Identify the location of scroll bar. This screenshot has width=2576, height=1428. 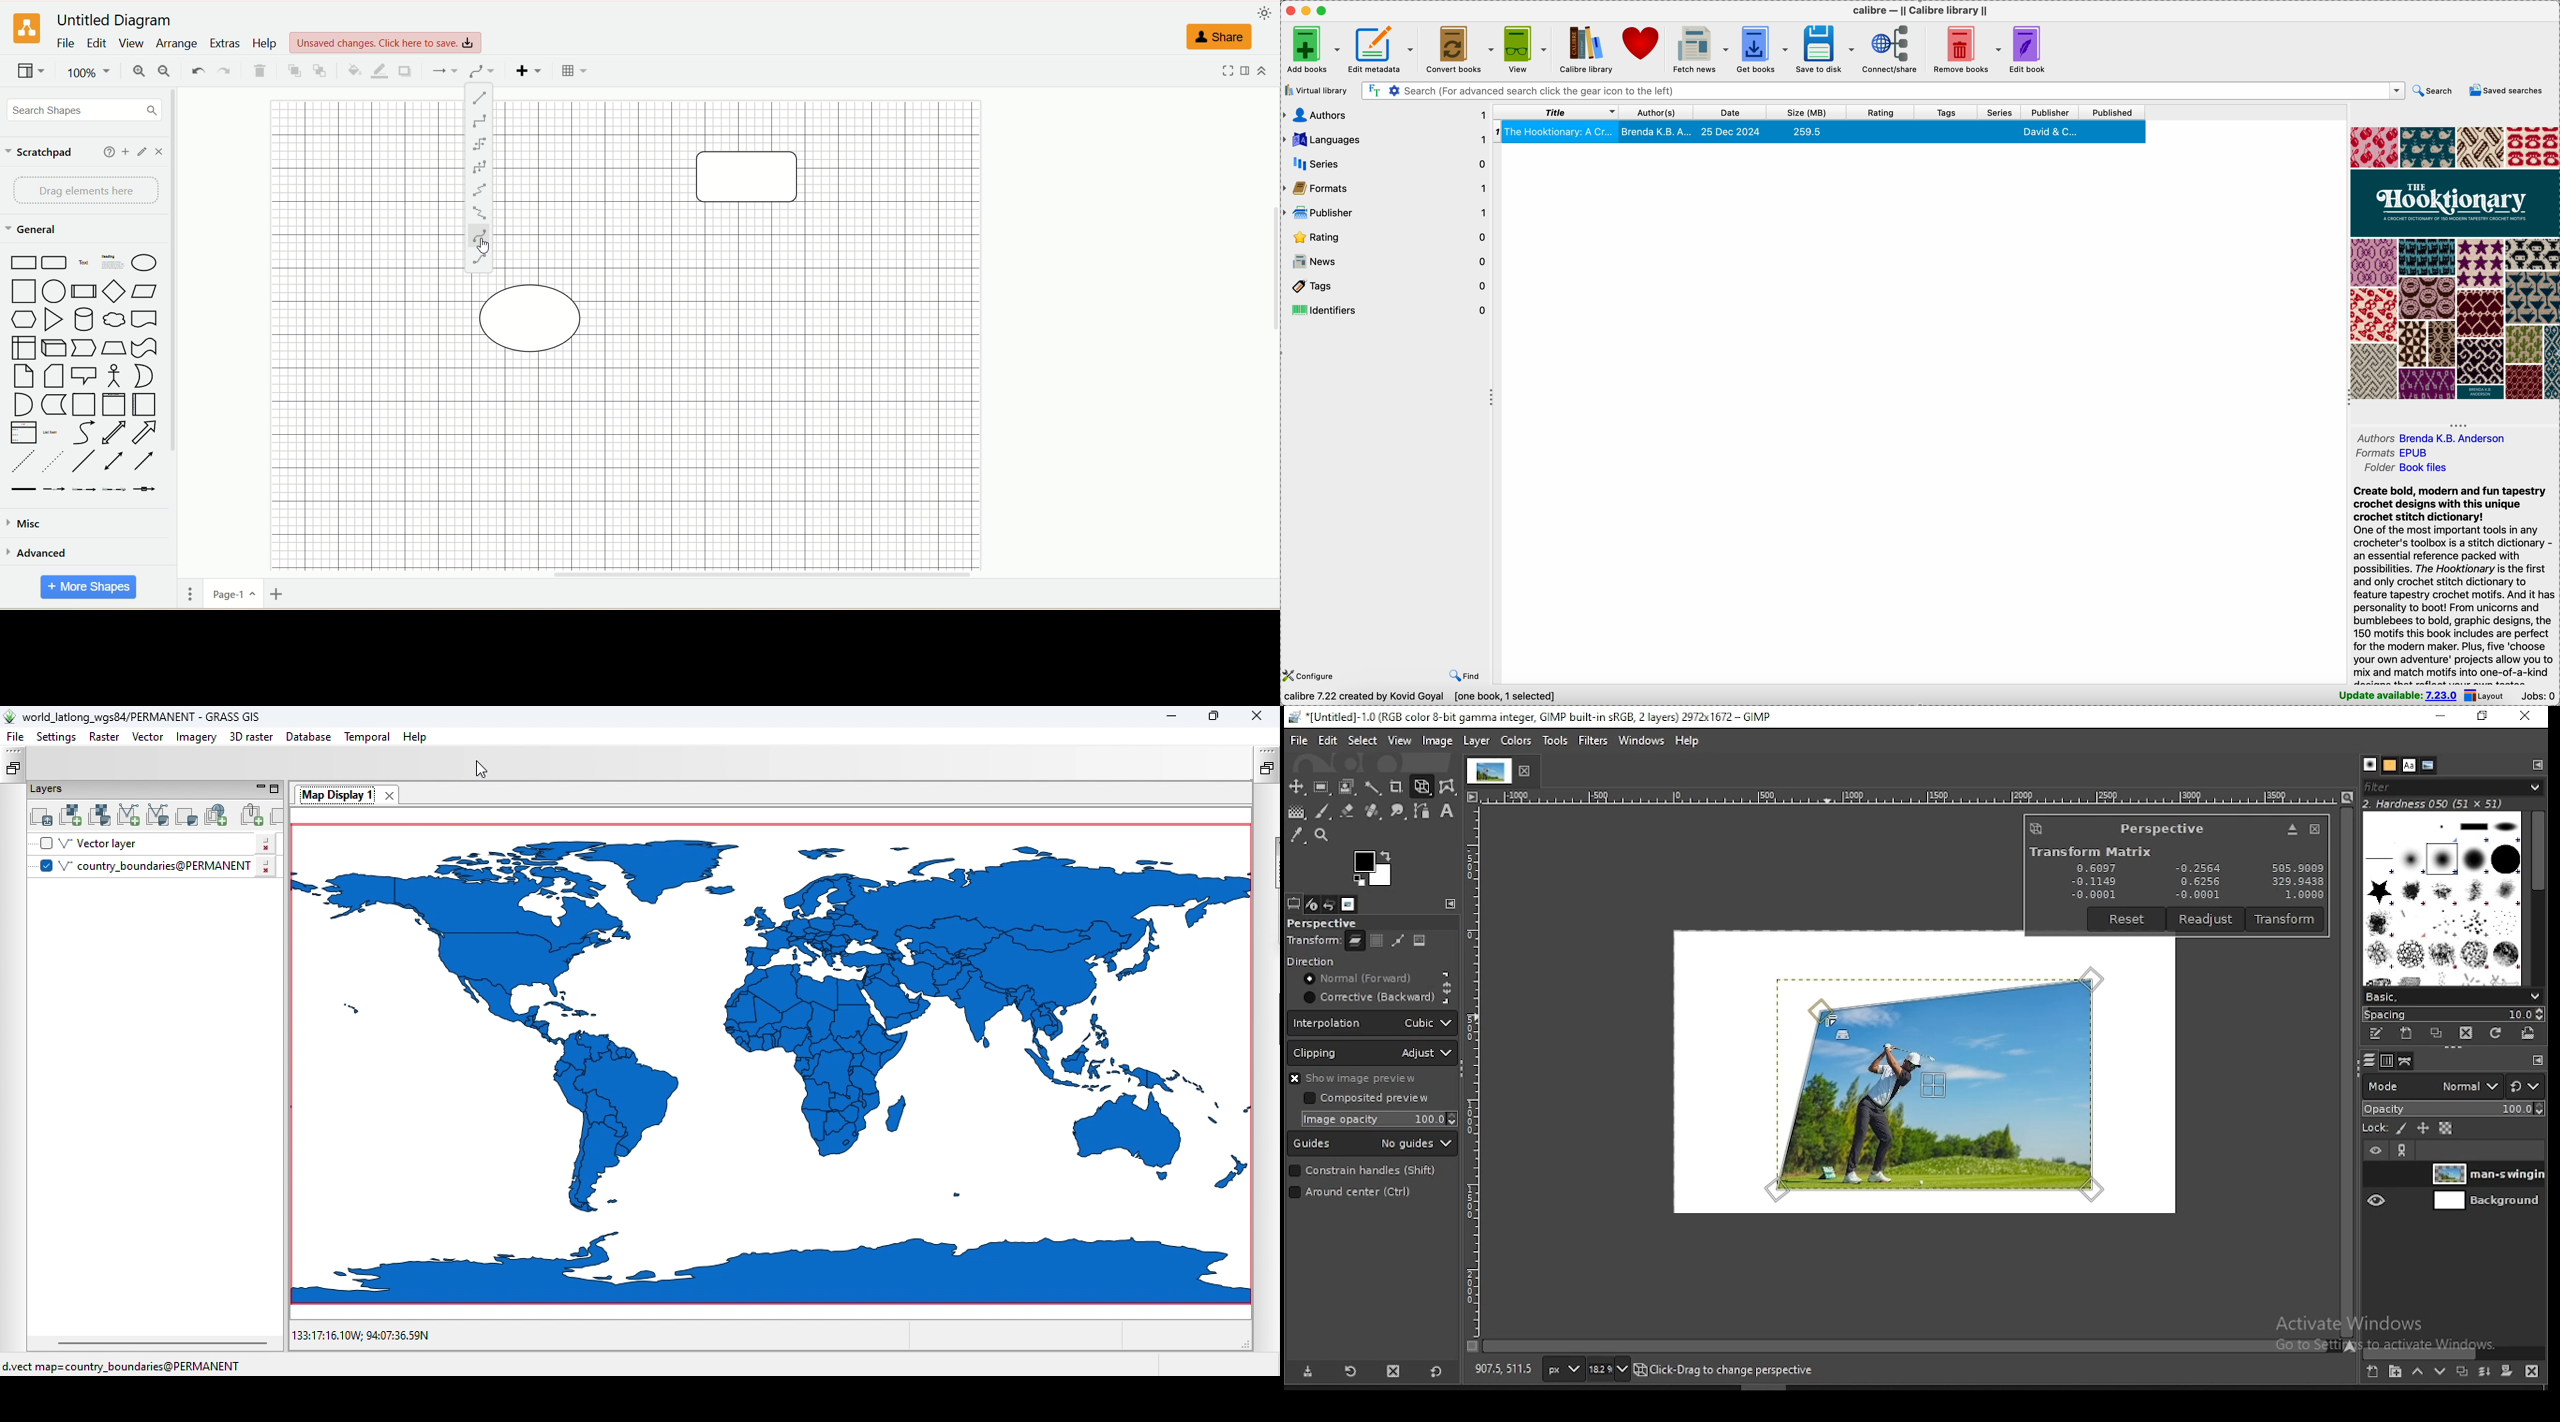
(2347, 1073).